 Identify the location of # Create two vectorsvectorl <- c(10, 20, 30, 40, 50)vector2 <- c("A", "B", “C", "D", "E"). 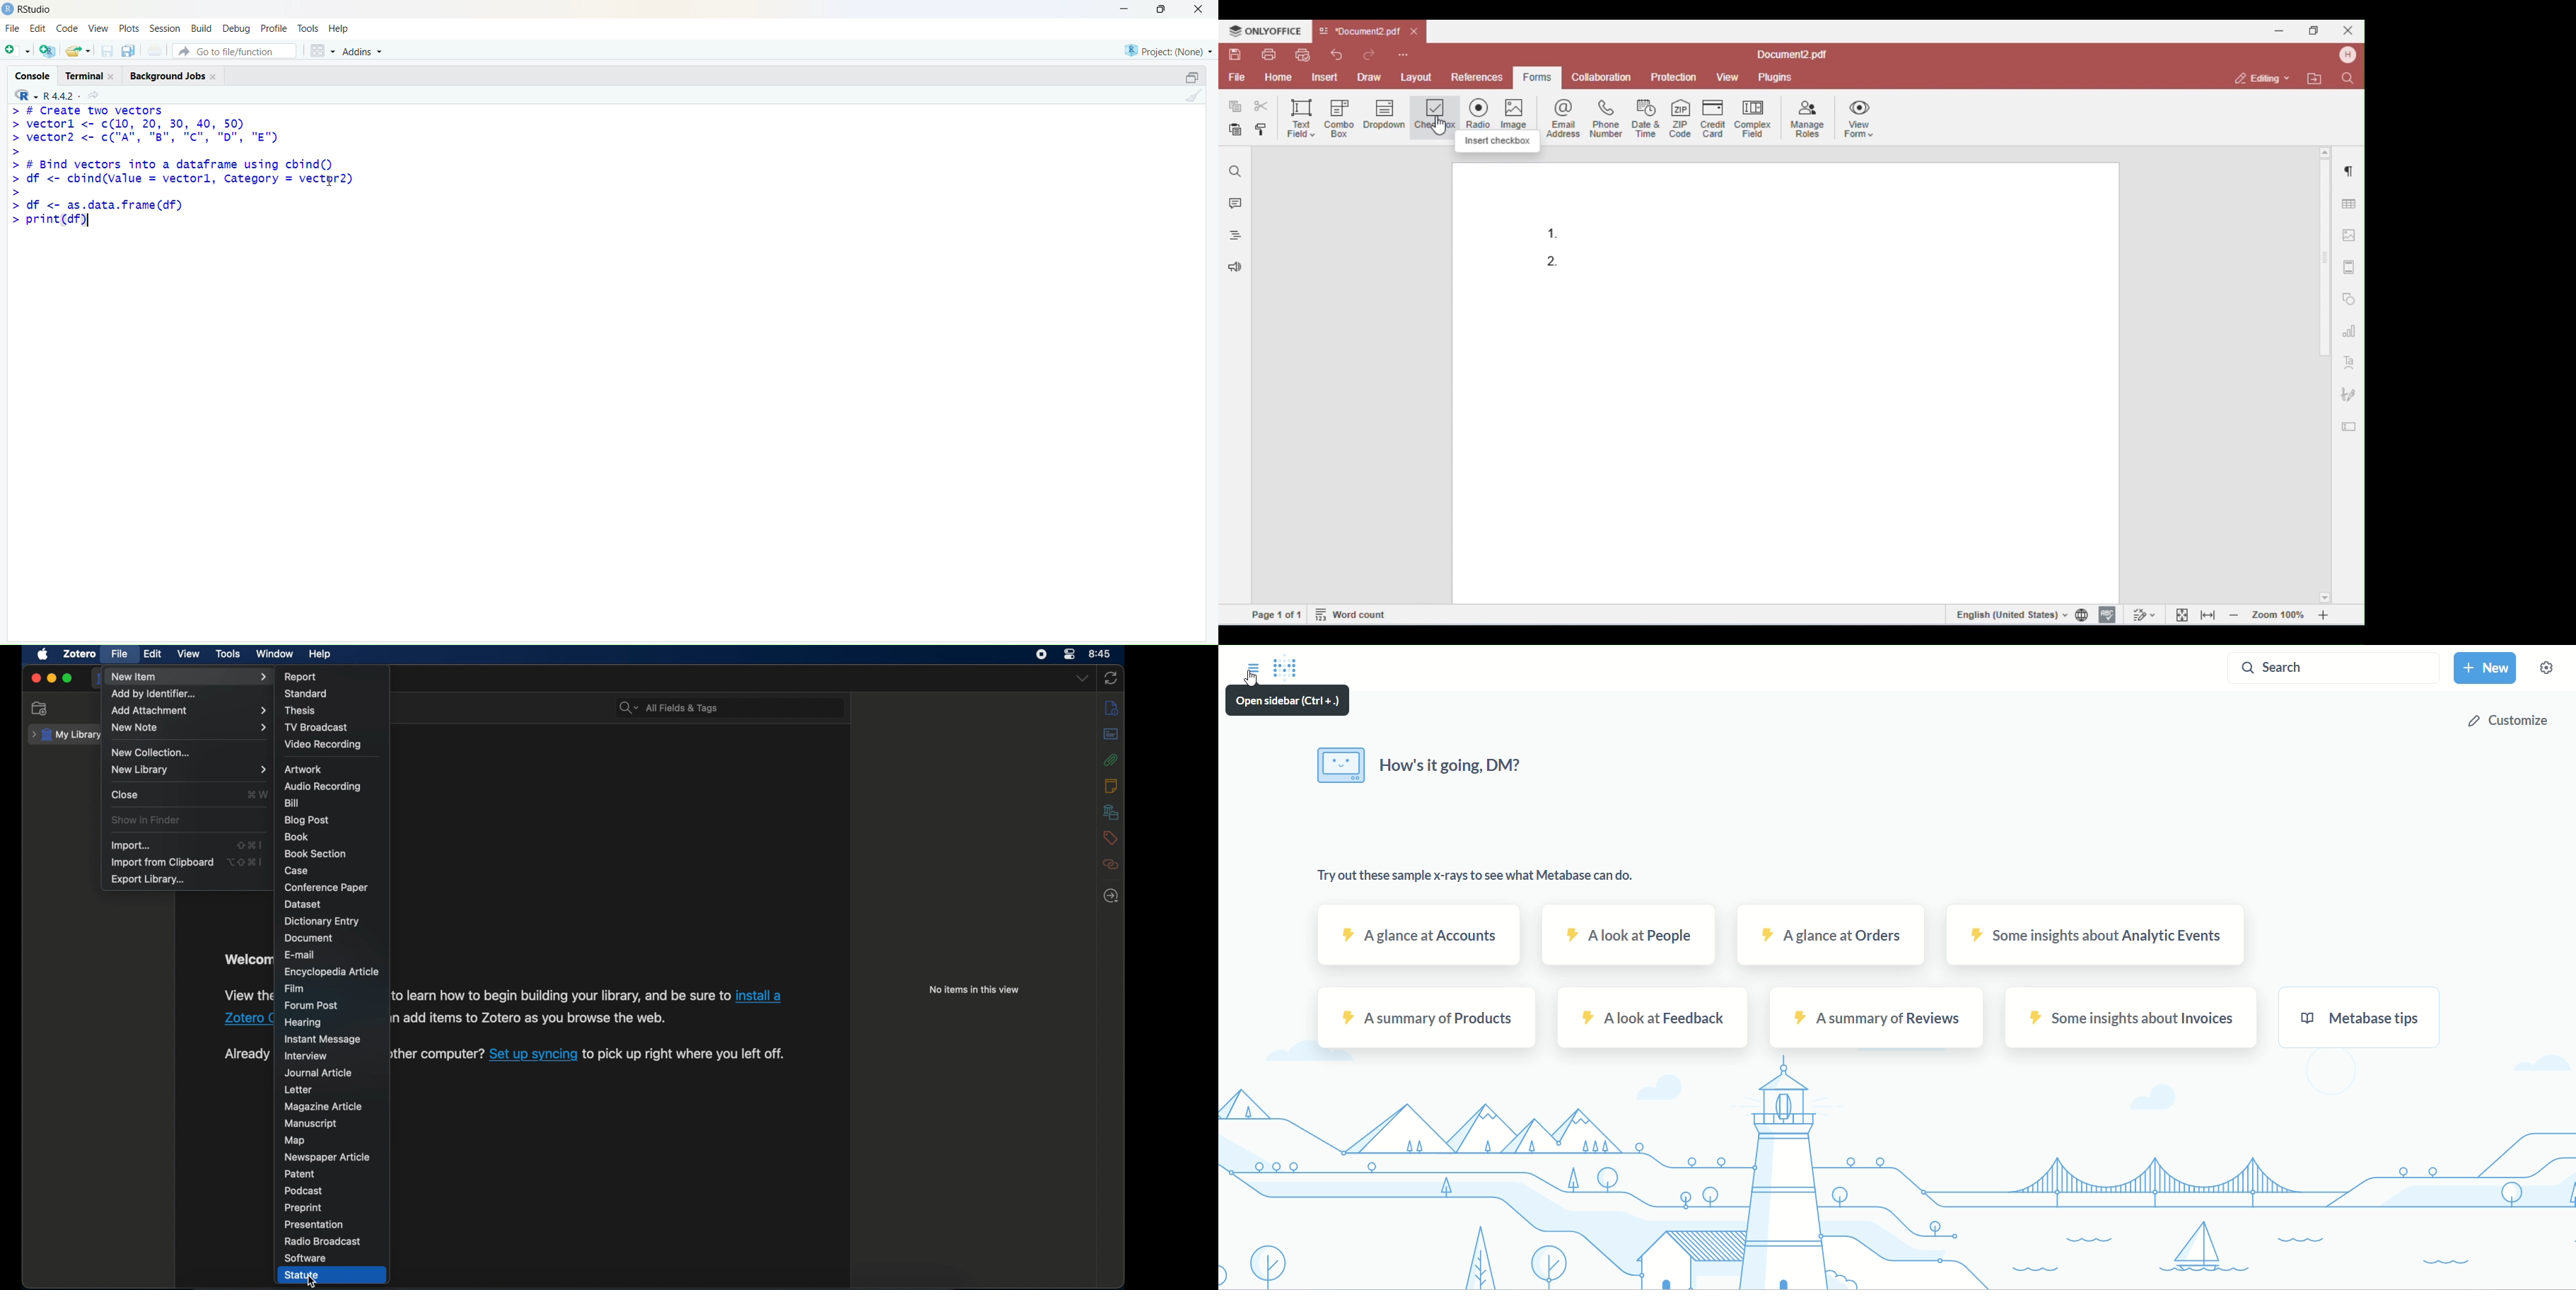
(145, 131).